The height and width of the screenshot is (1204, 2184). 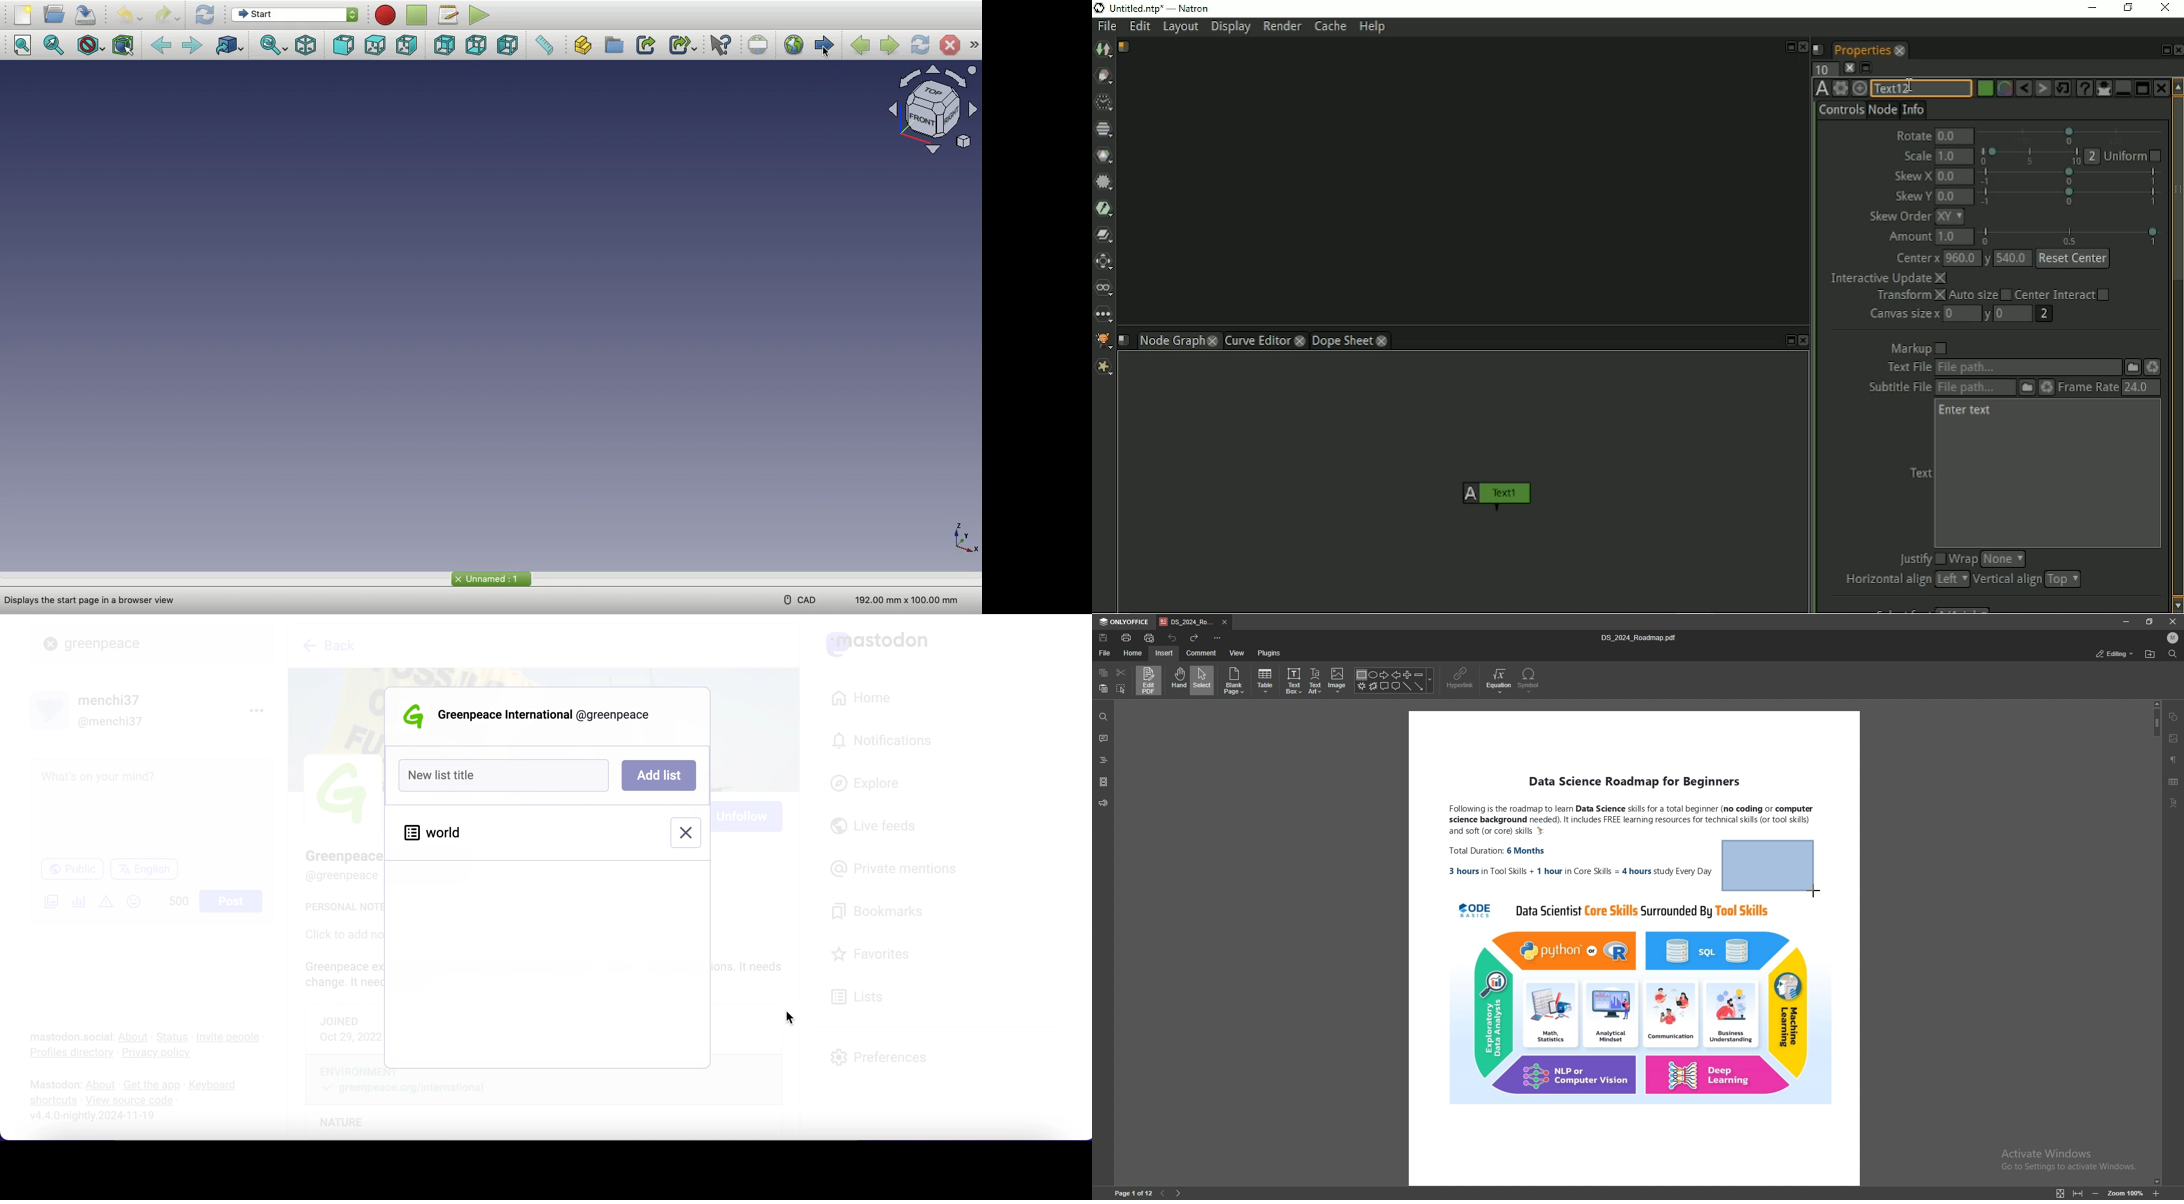 I want to click on Undo, so click(x=126, y=15).